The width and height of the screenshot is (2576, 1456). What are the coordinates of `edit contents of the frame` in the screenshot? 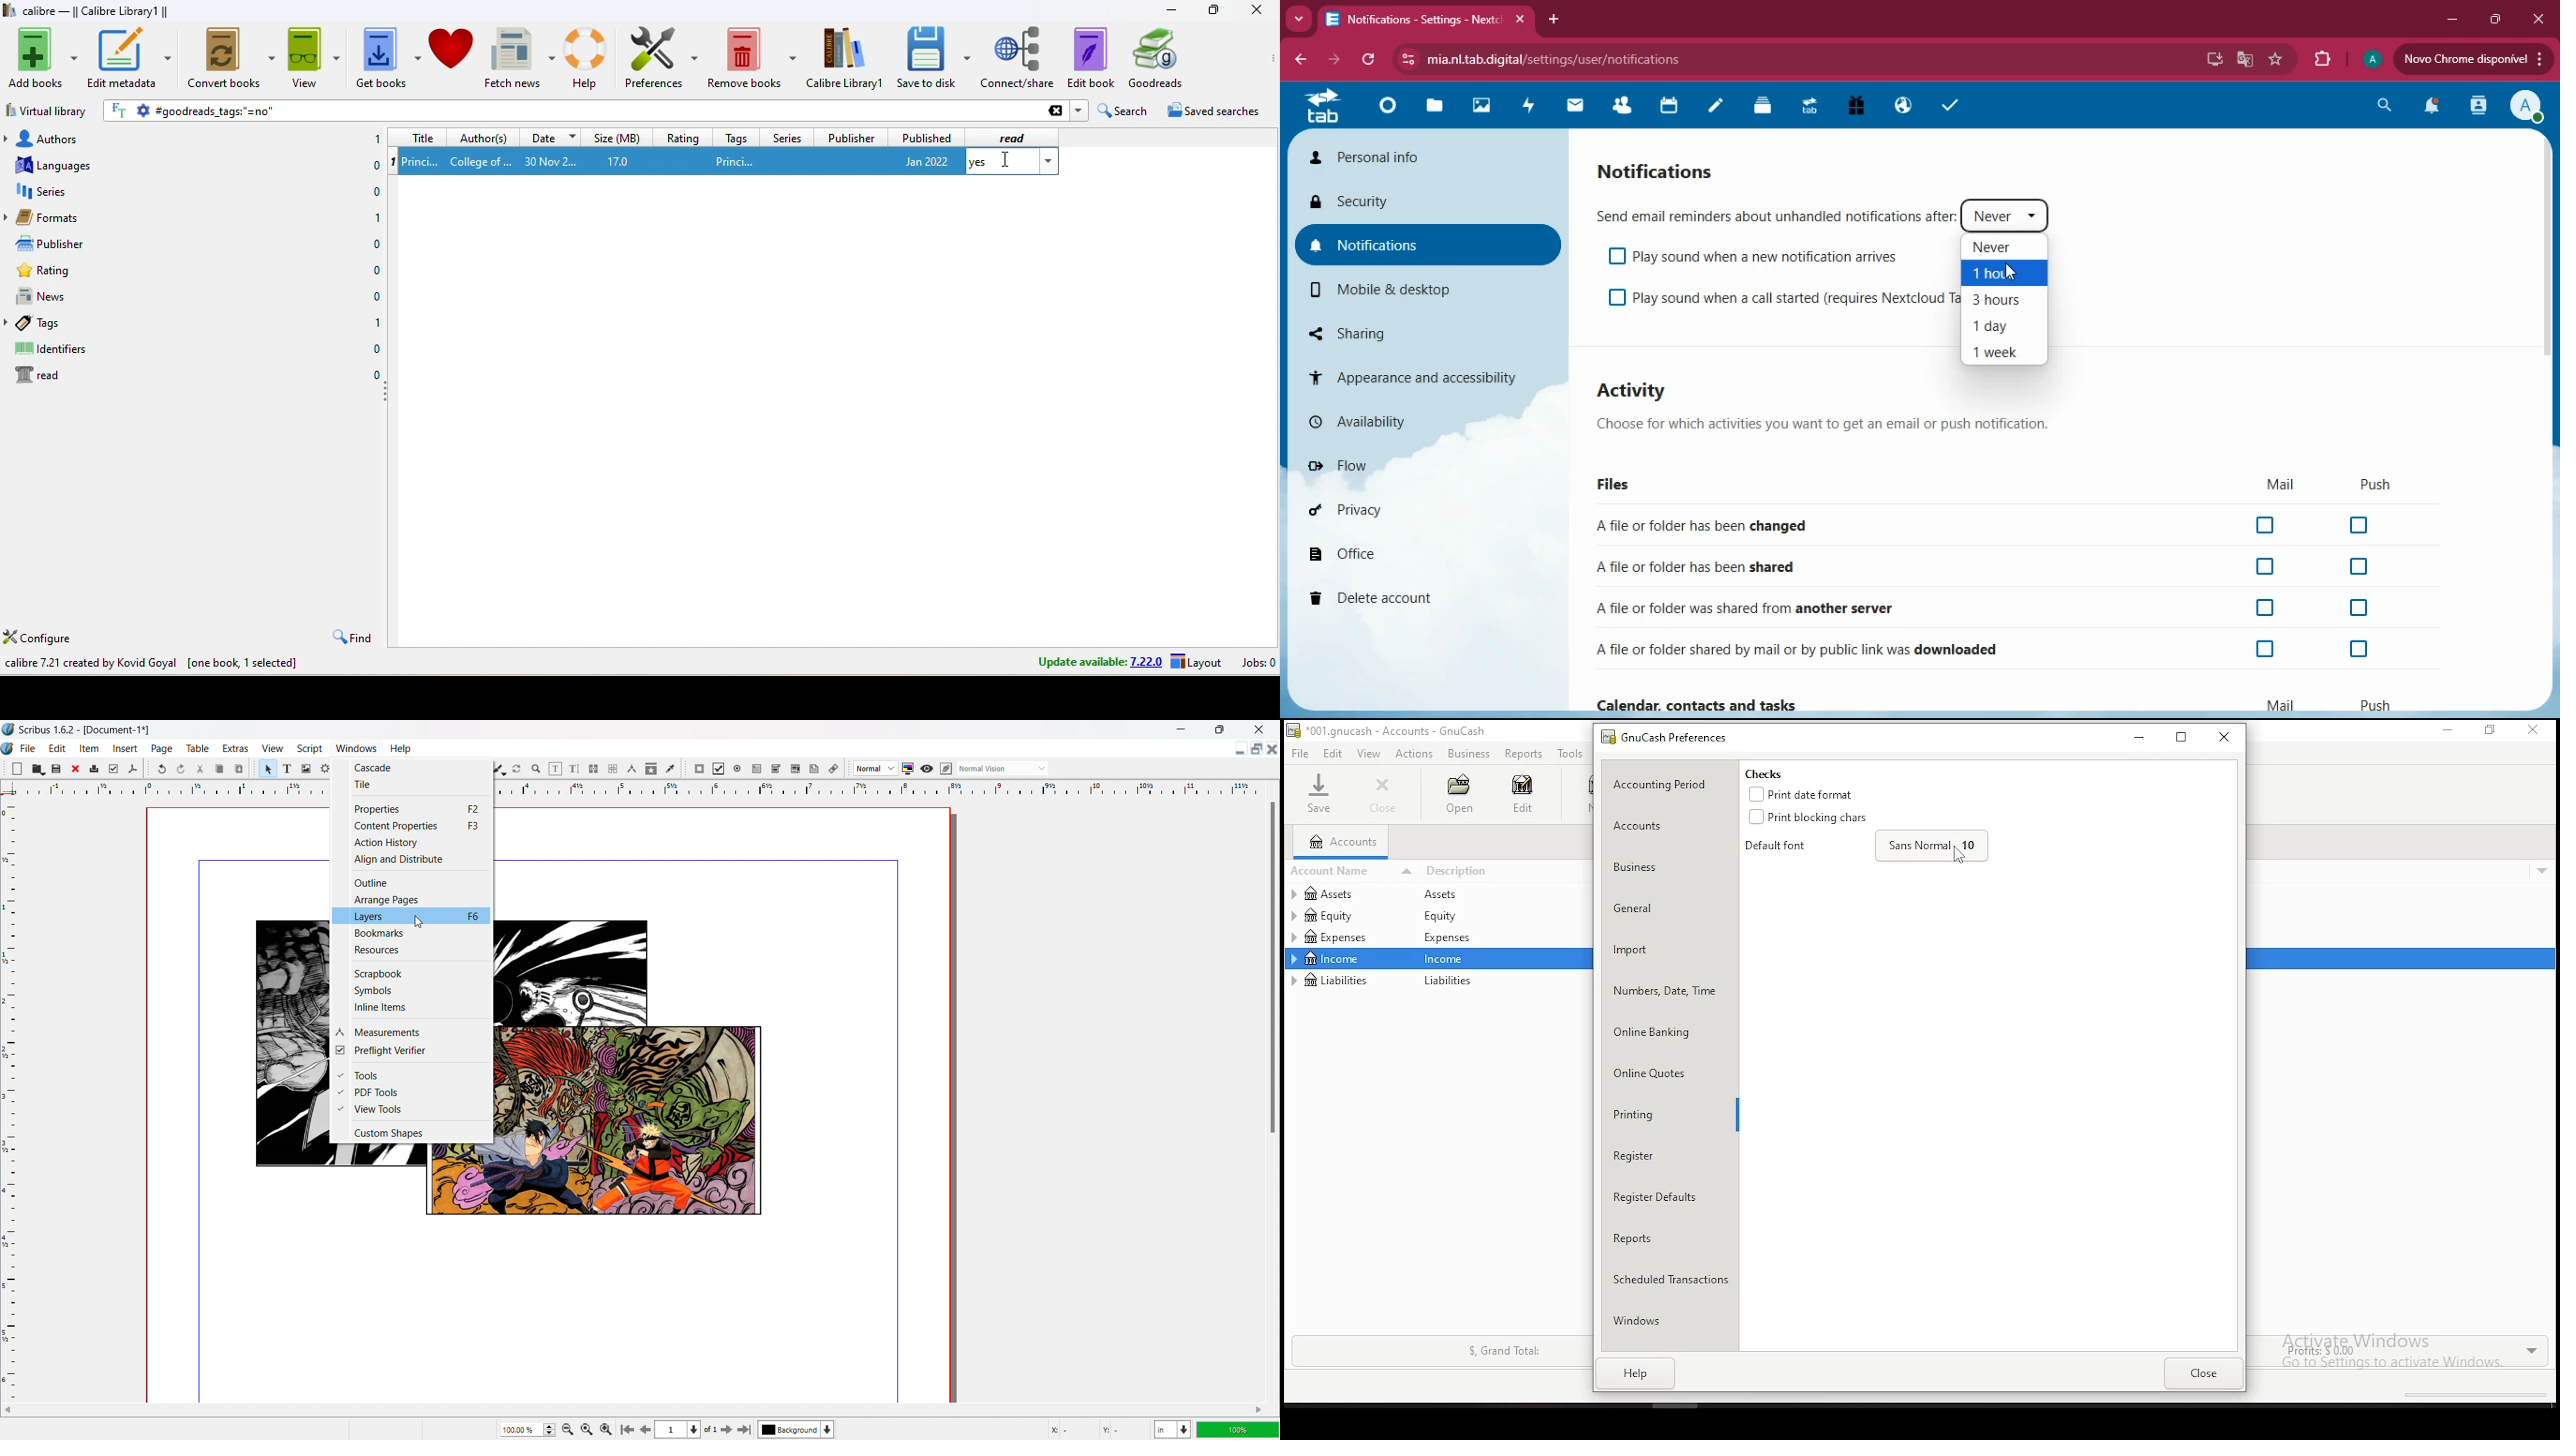 It's located at (555, 768).